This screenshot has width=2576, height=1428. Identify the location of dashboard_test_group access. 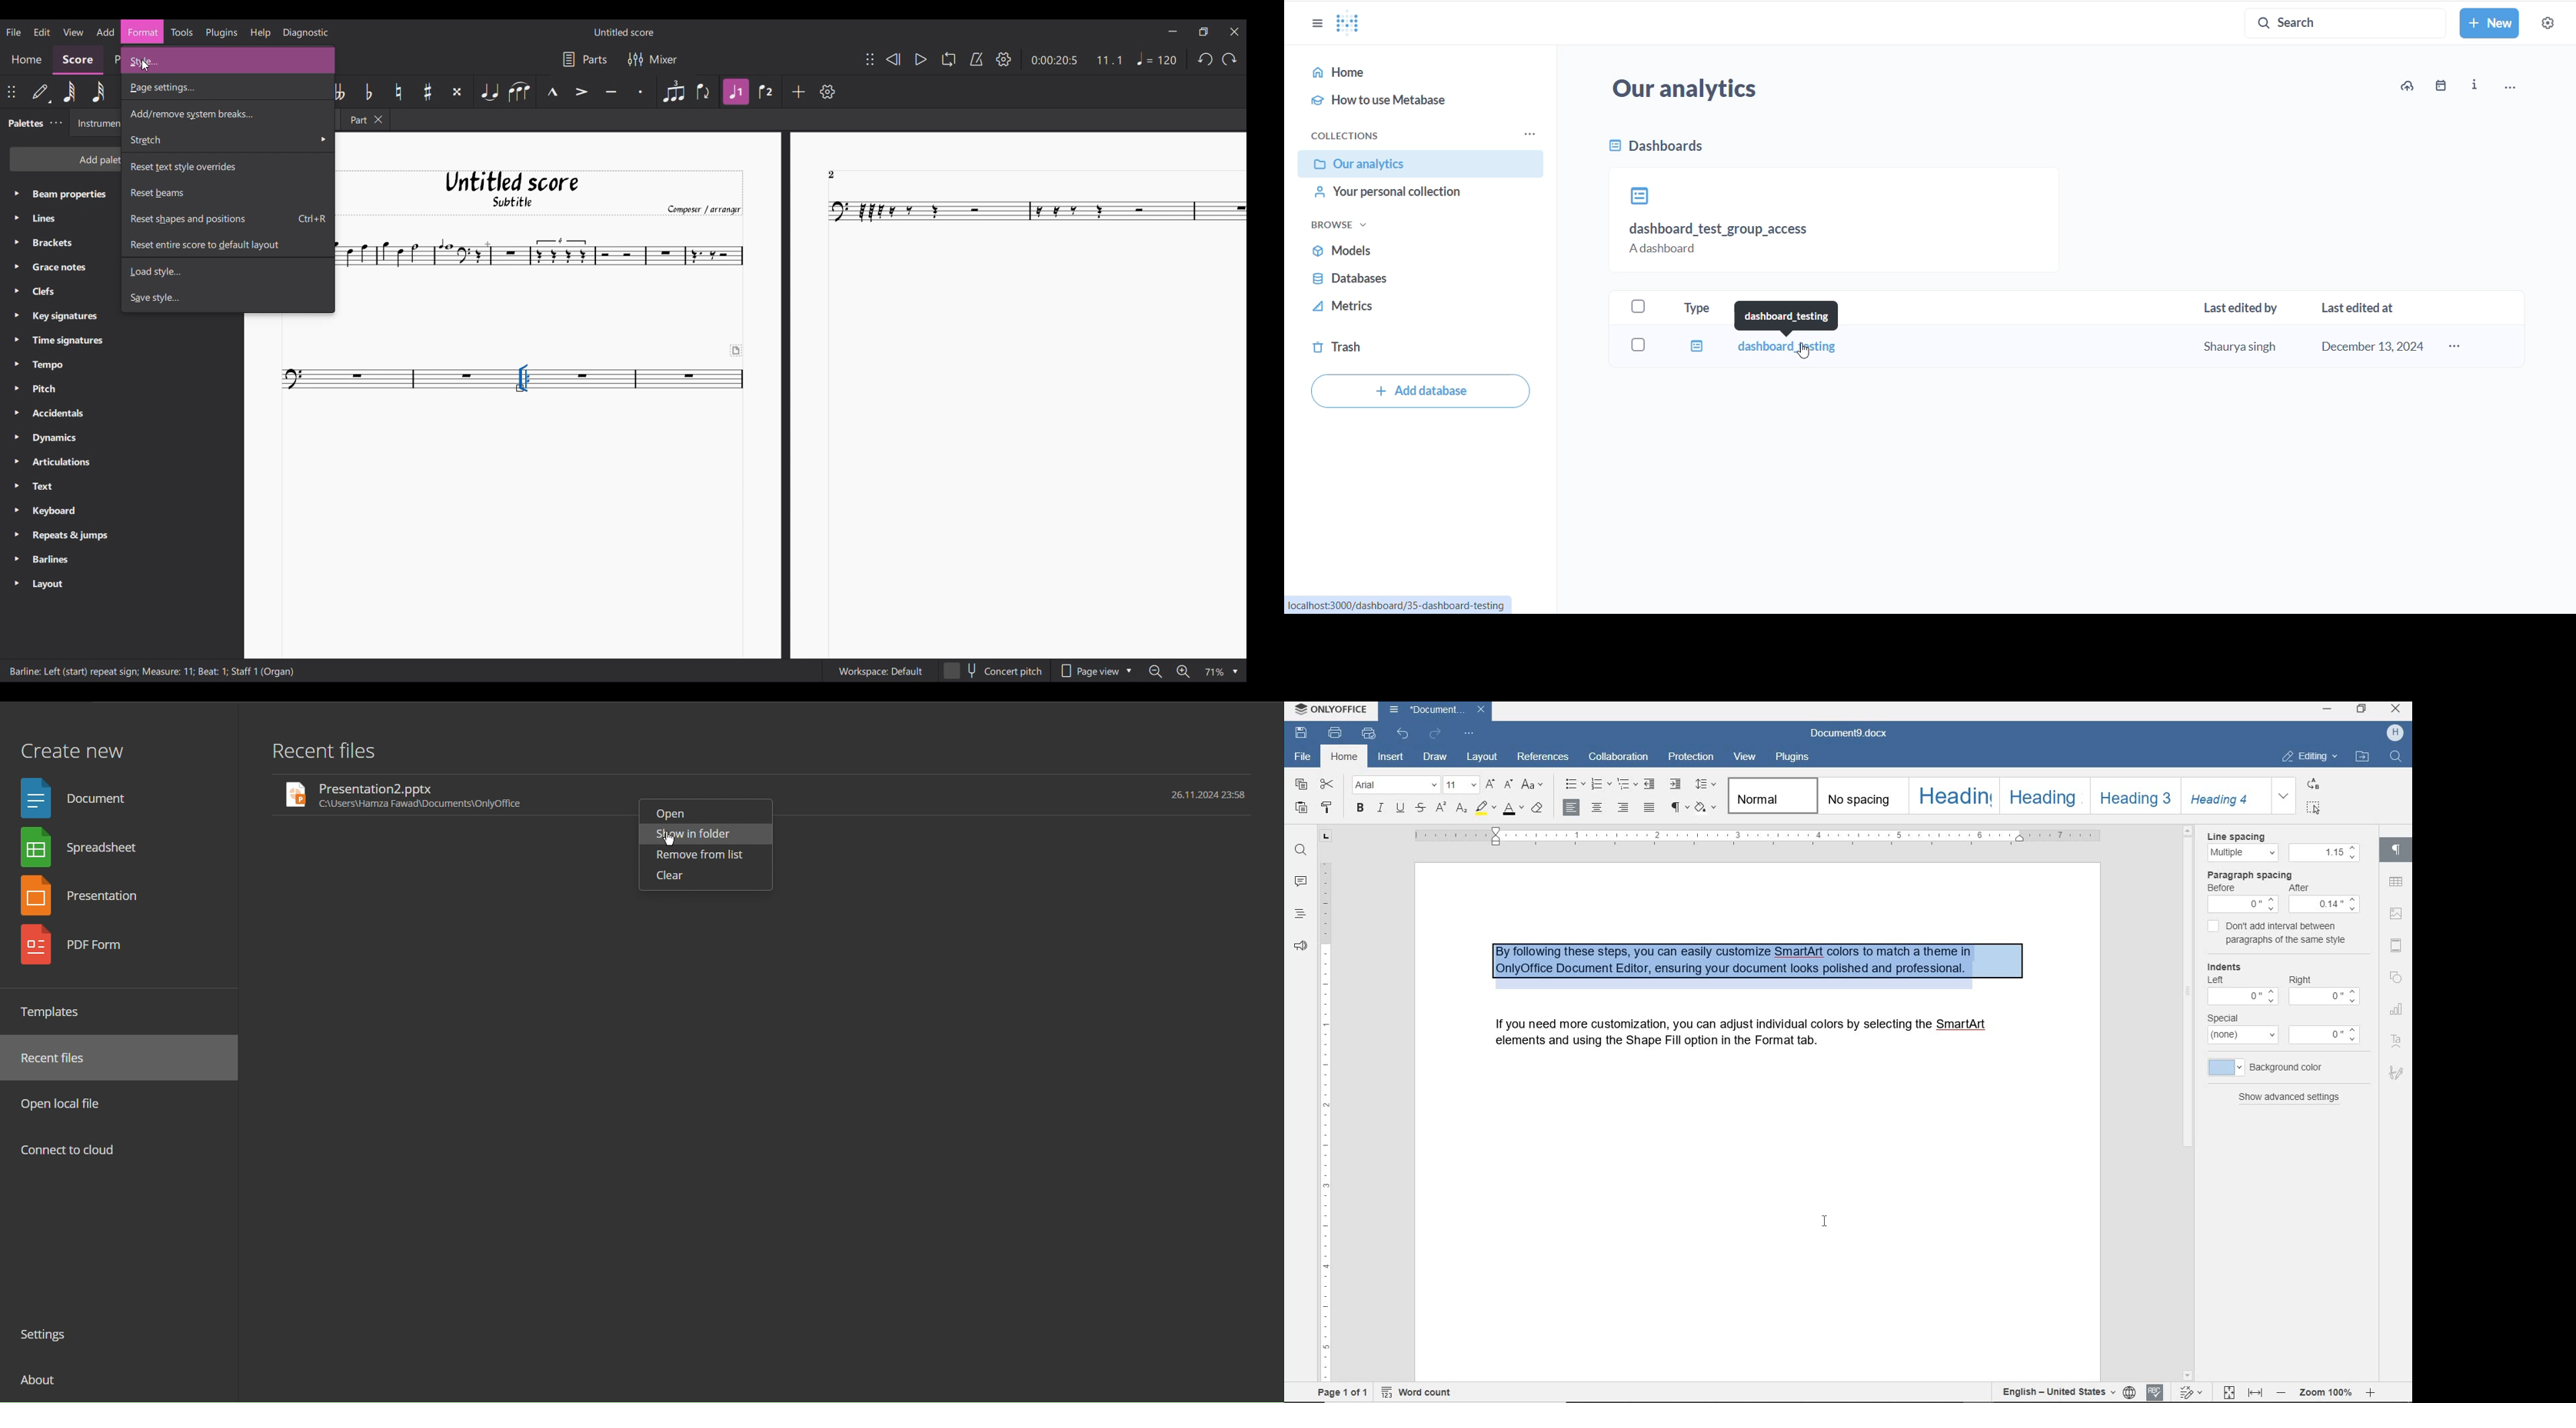
(1721, 230).